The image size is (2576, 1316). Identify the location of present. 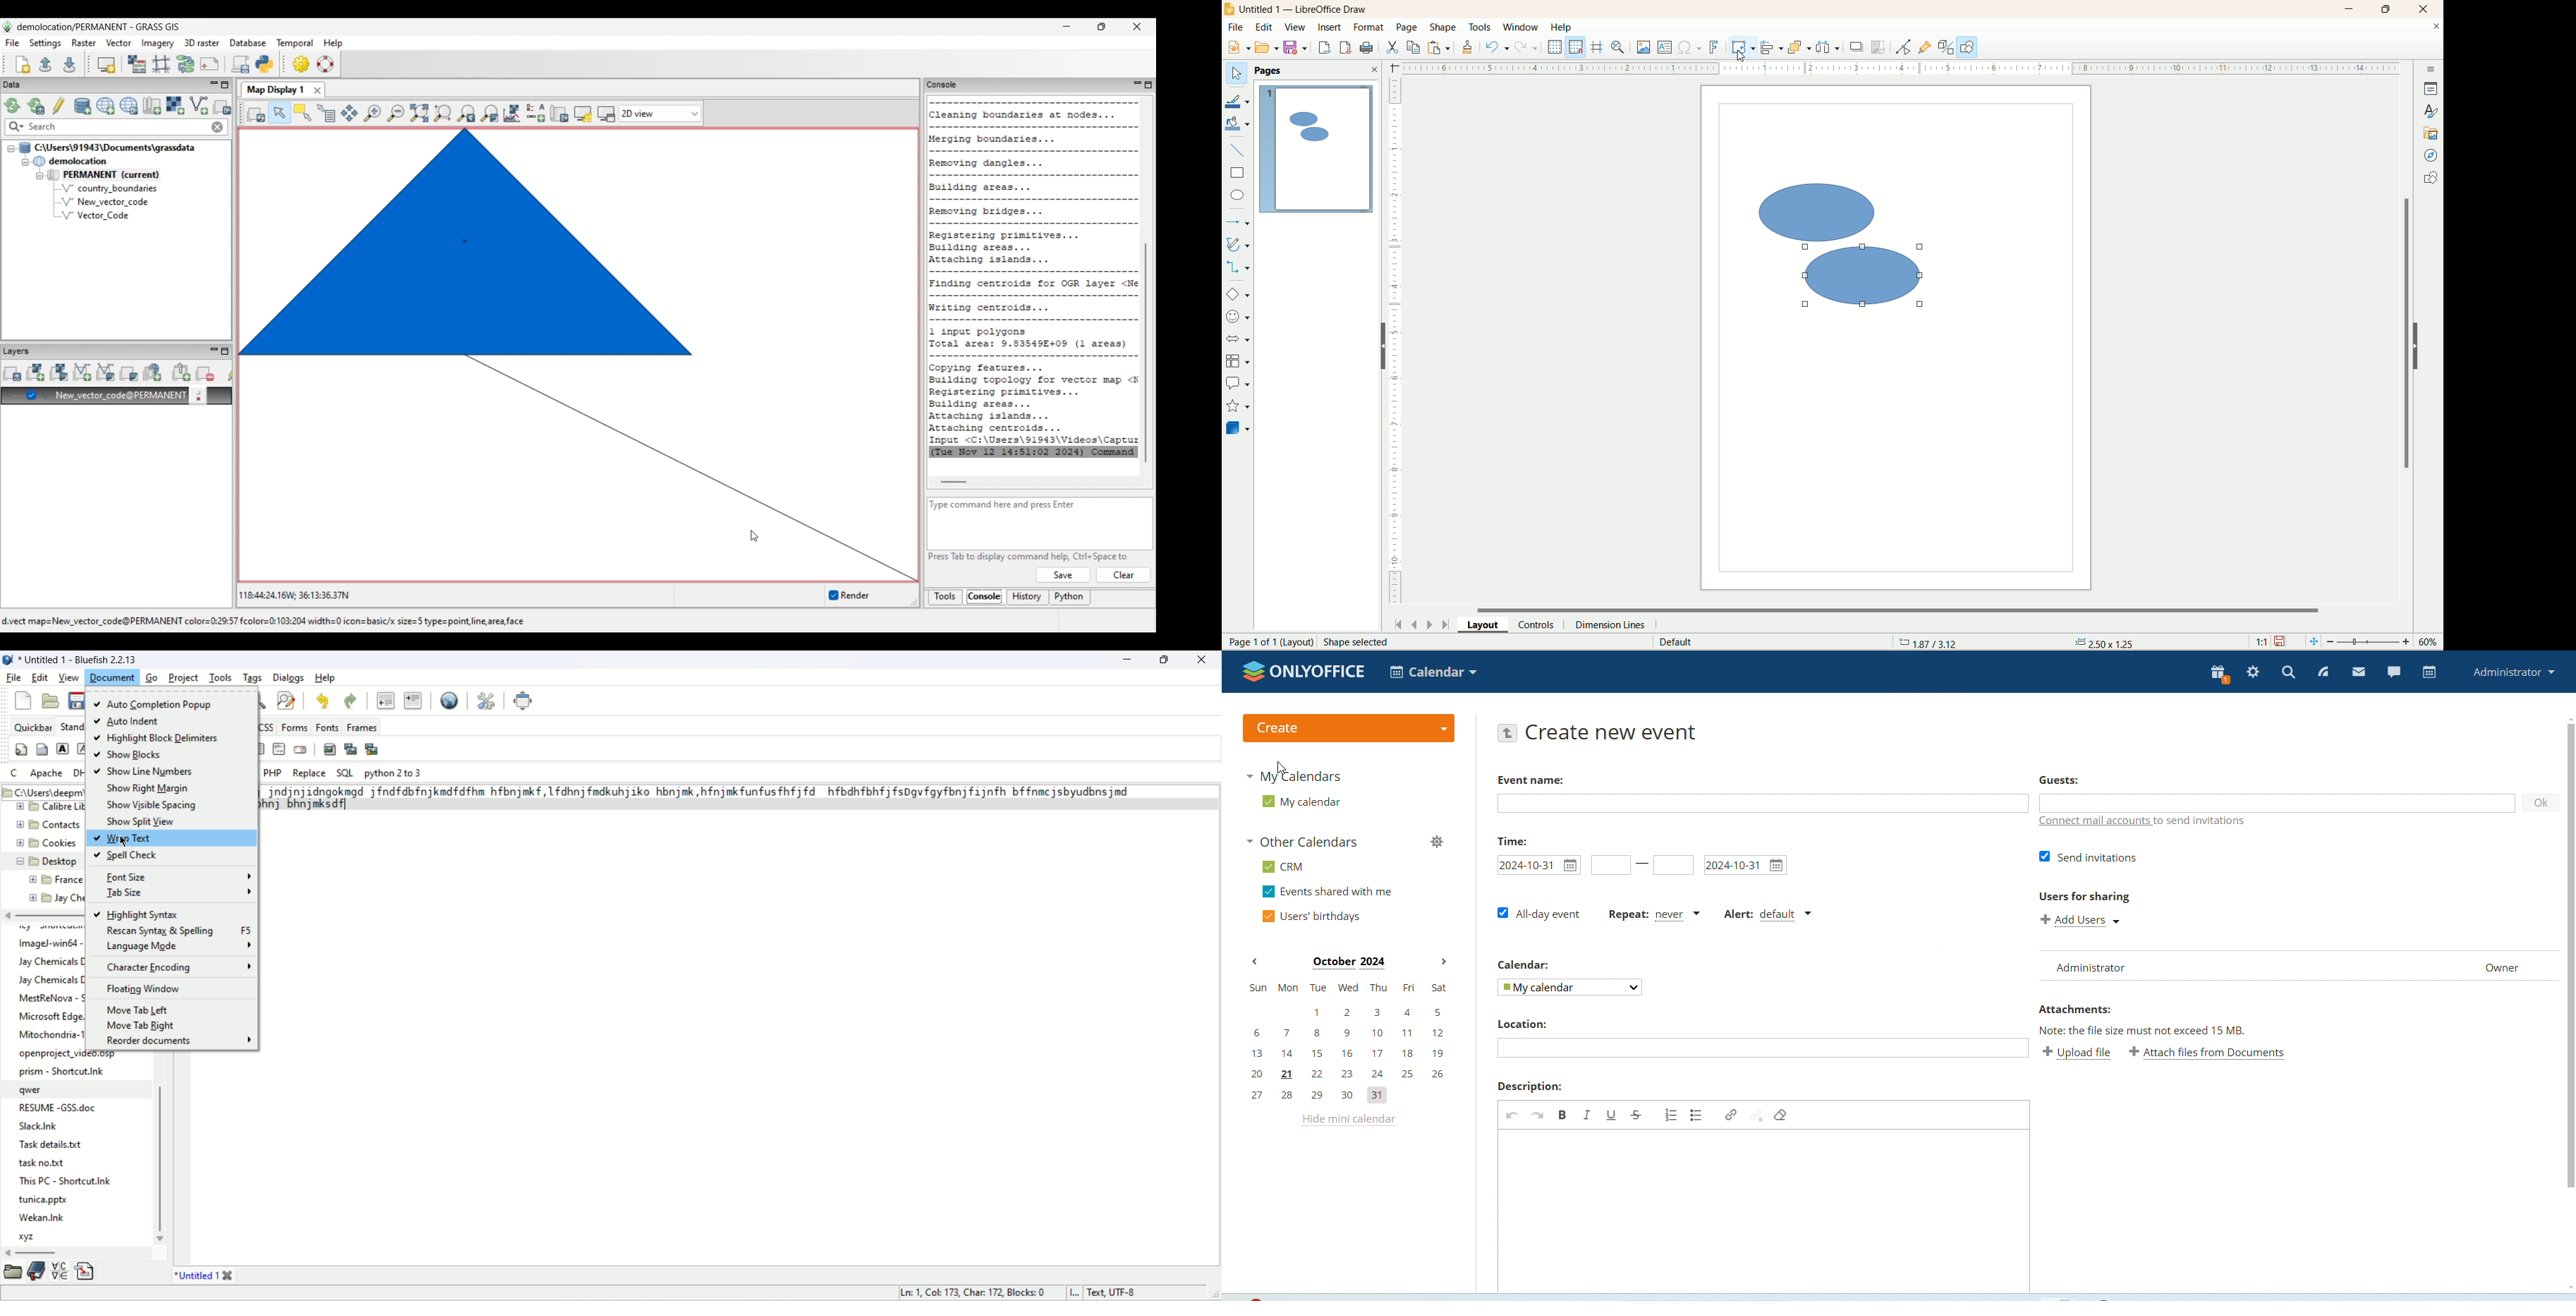
(2220, 674).